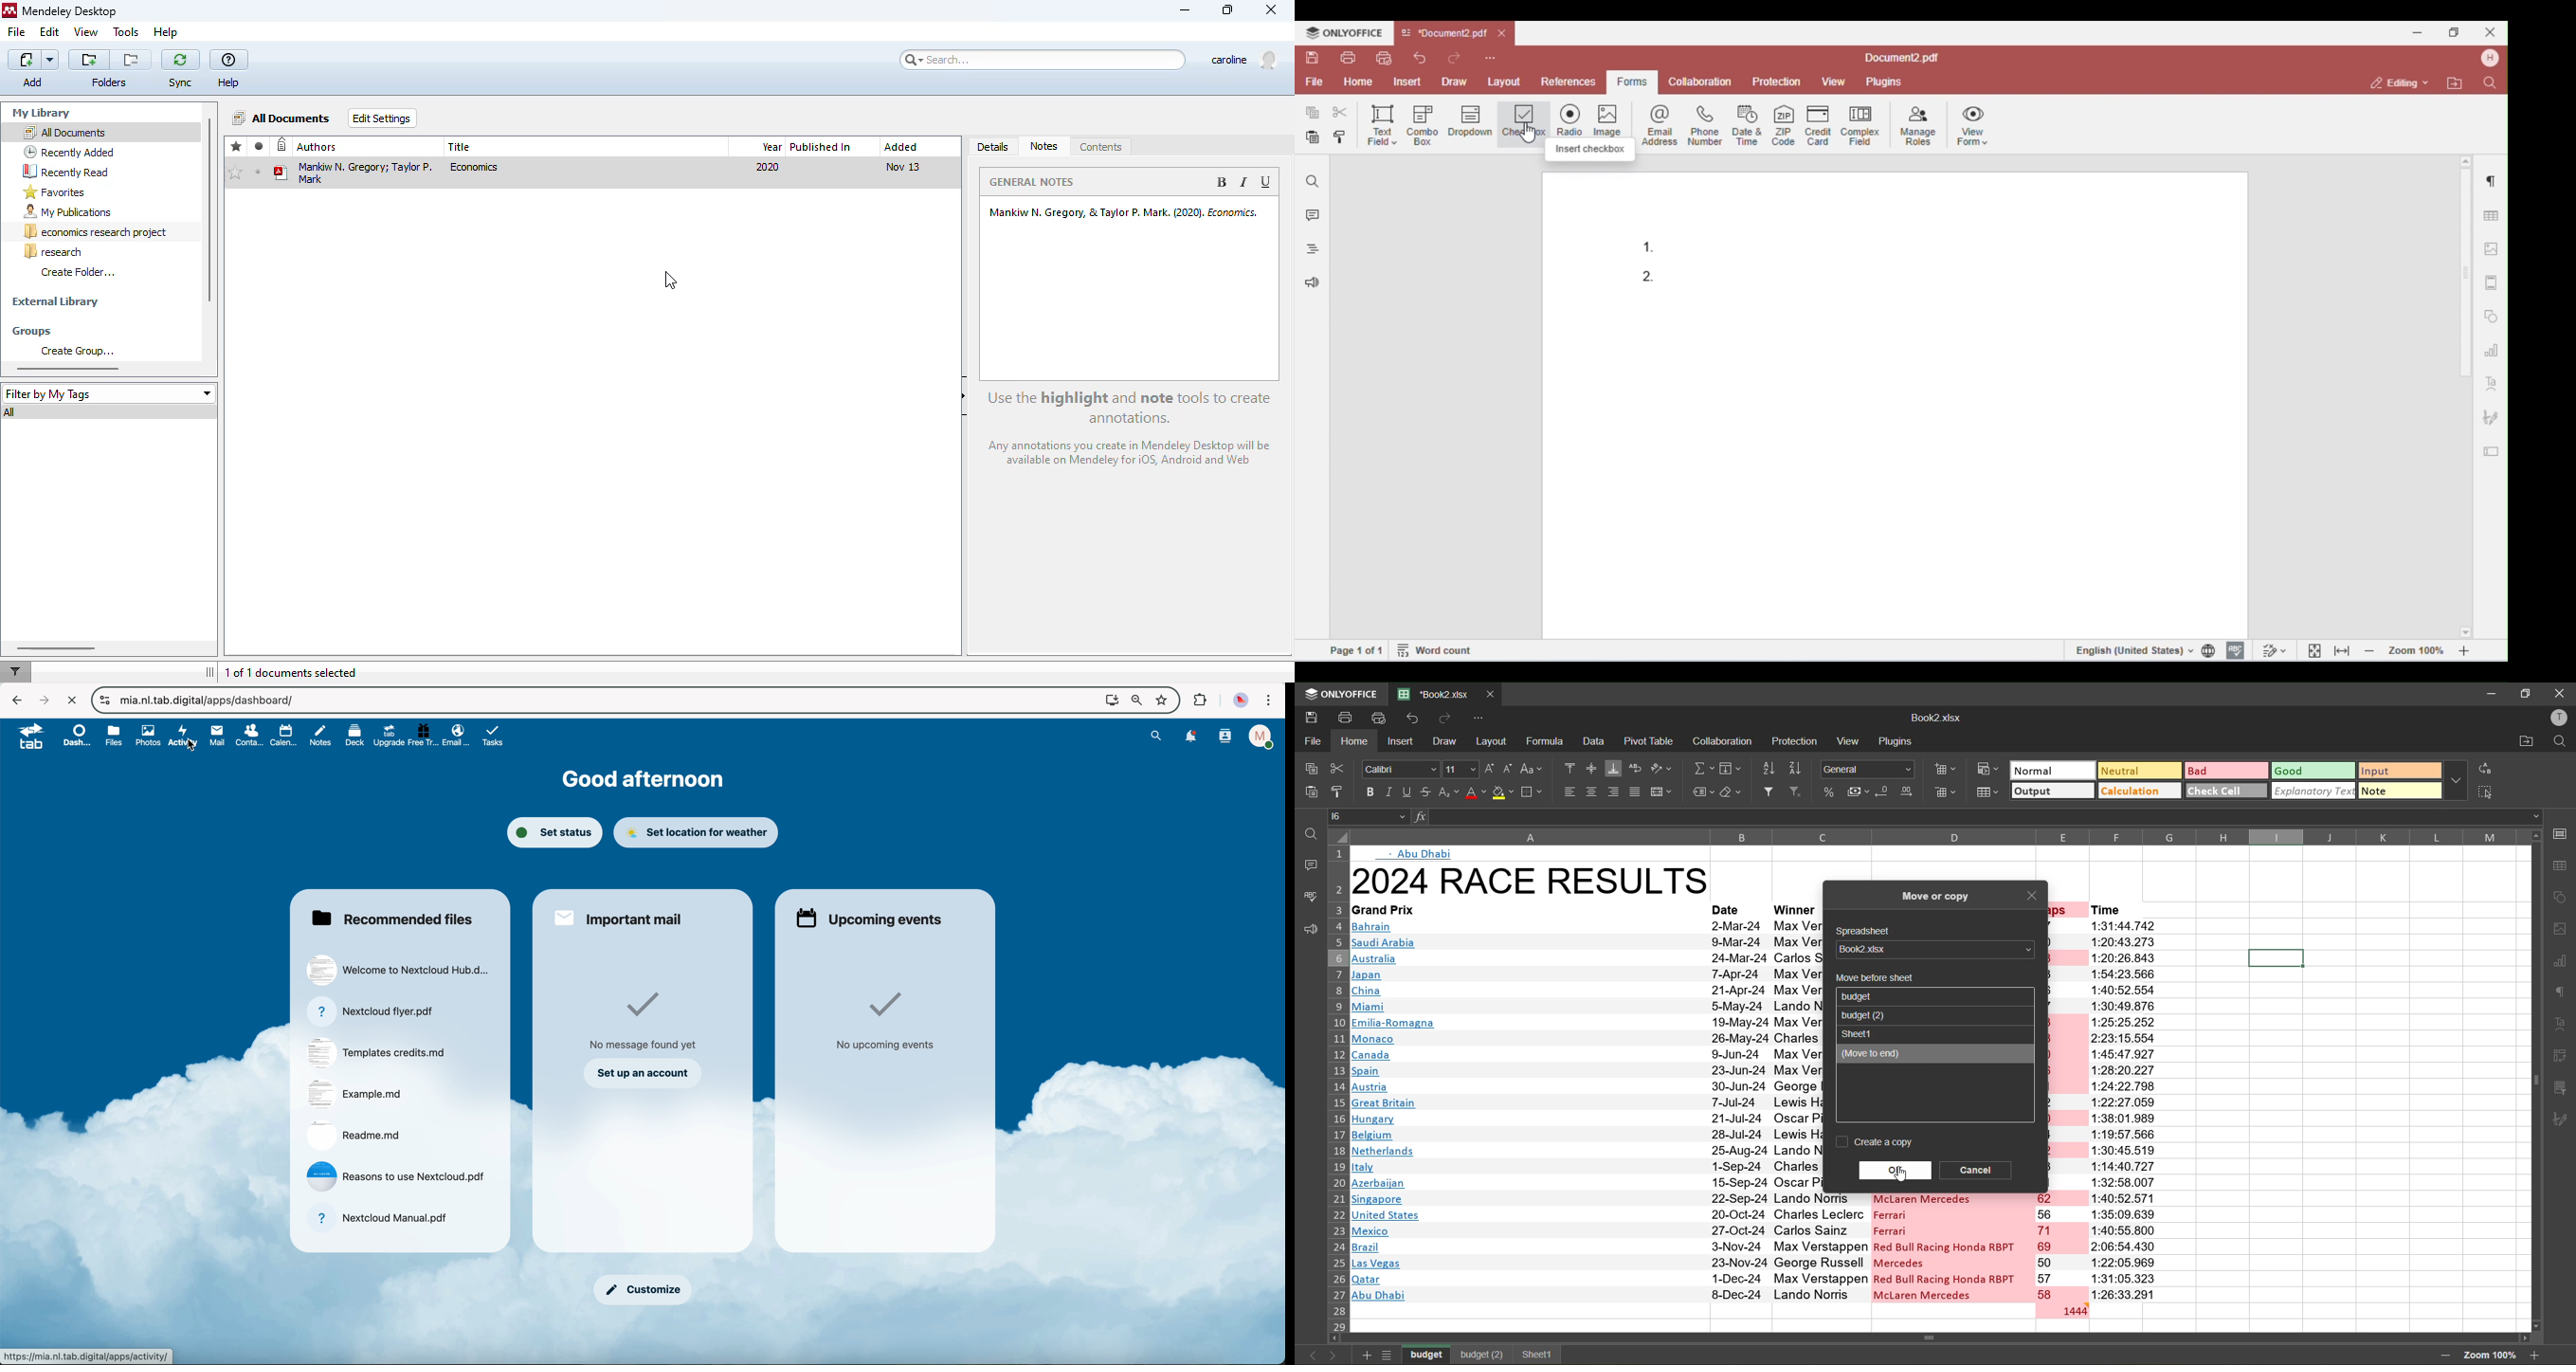 Image resolution: width=2576 pixels, height=1372 pixels. Describe the element at coordinates (16, 32) in the screenshot. I see `file` at that location.